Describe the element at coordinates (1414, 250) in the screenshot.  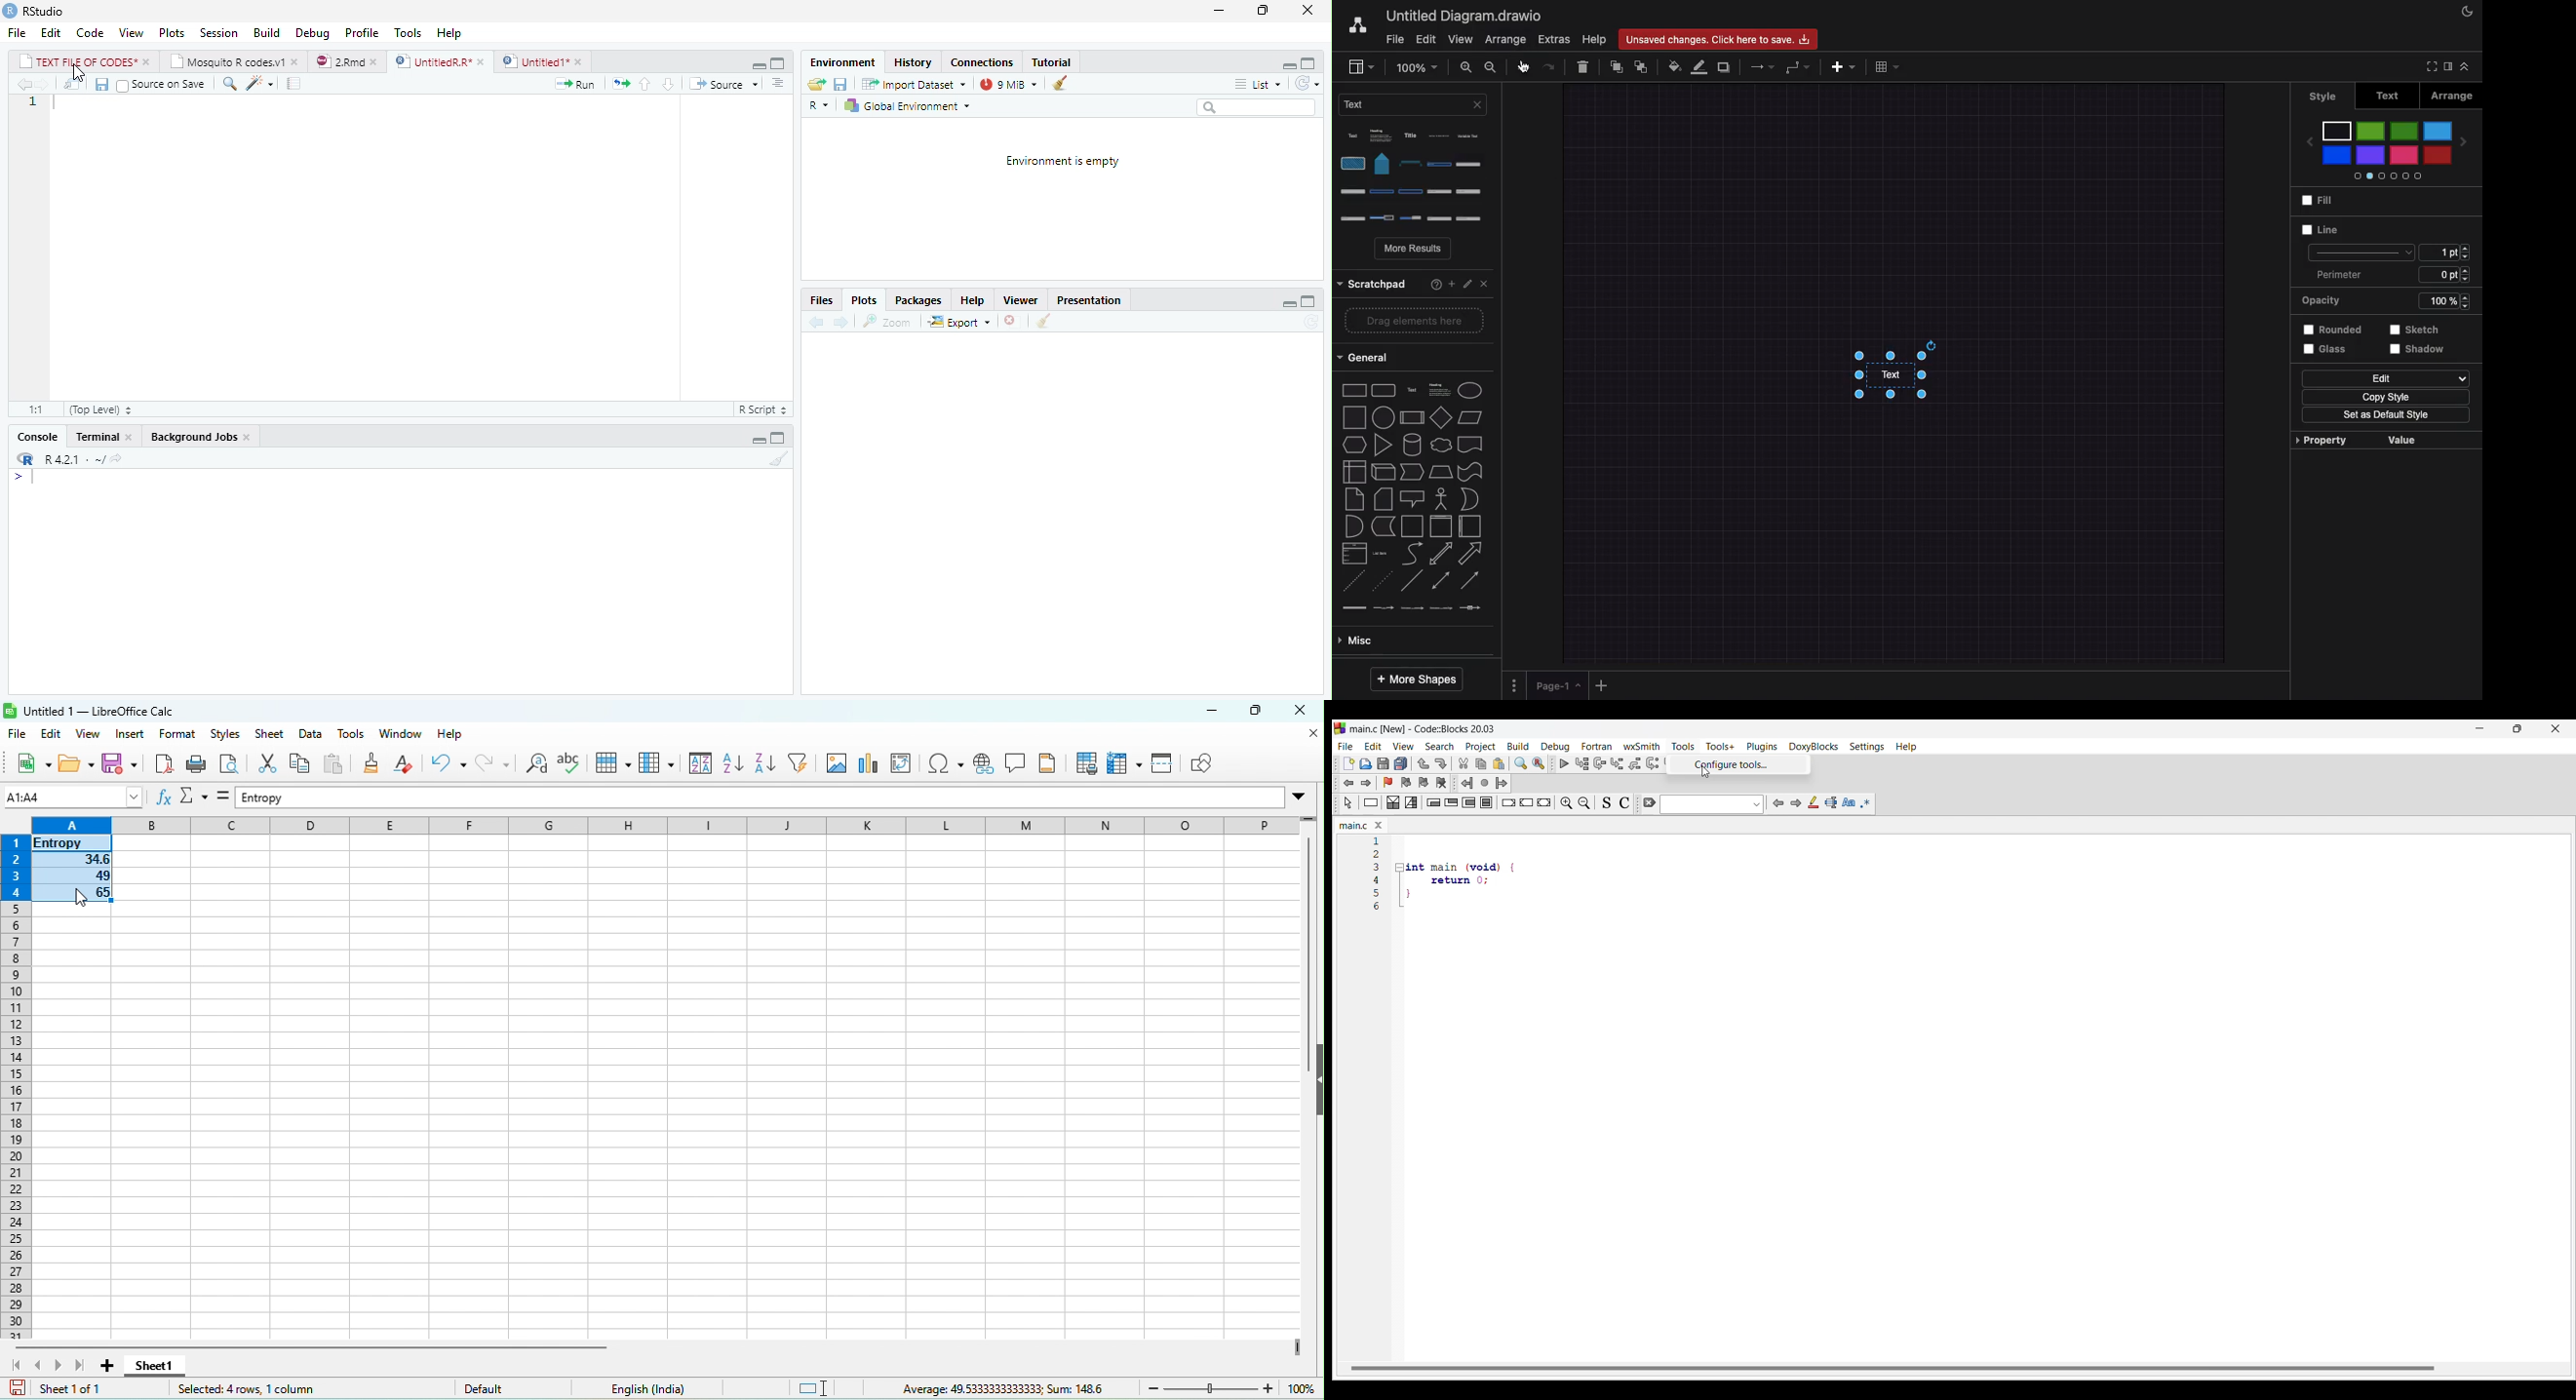
I see `More results` at that location.